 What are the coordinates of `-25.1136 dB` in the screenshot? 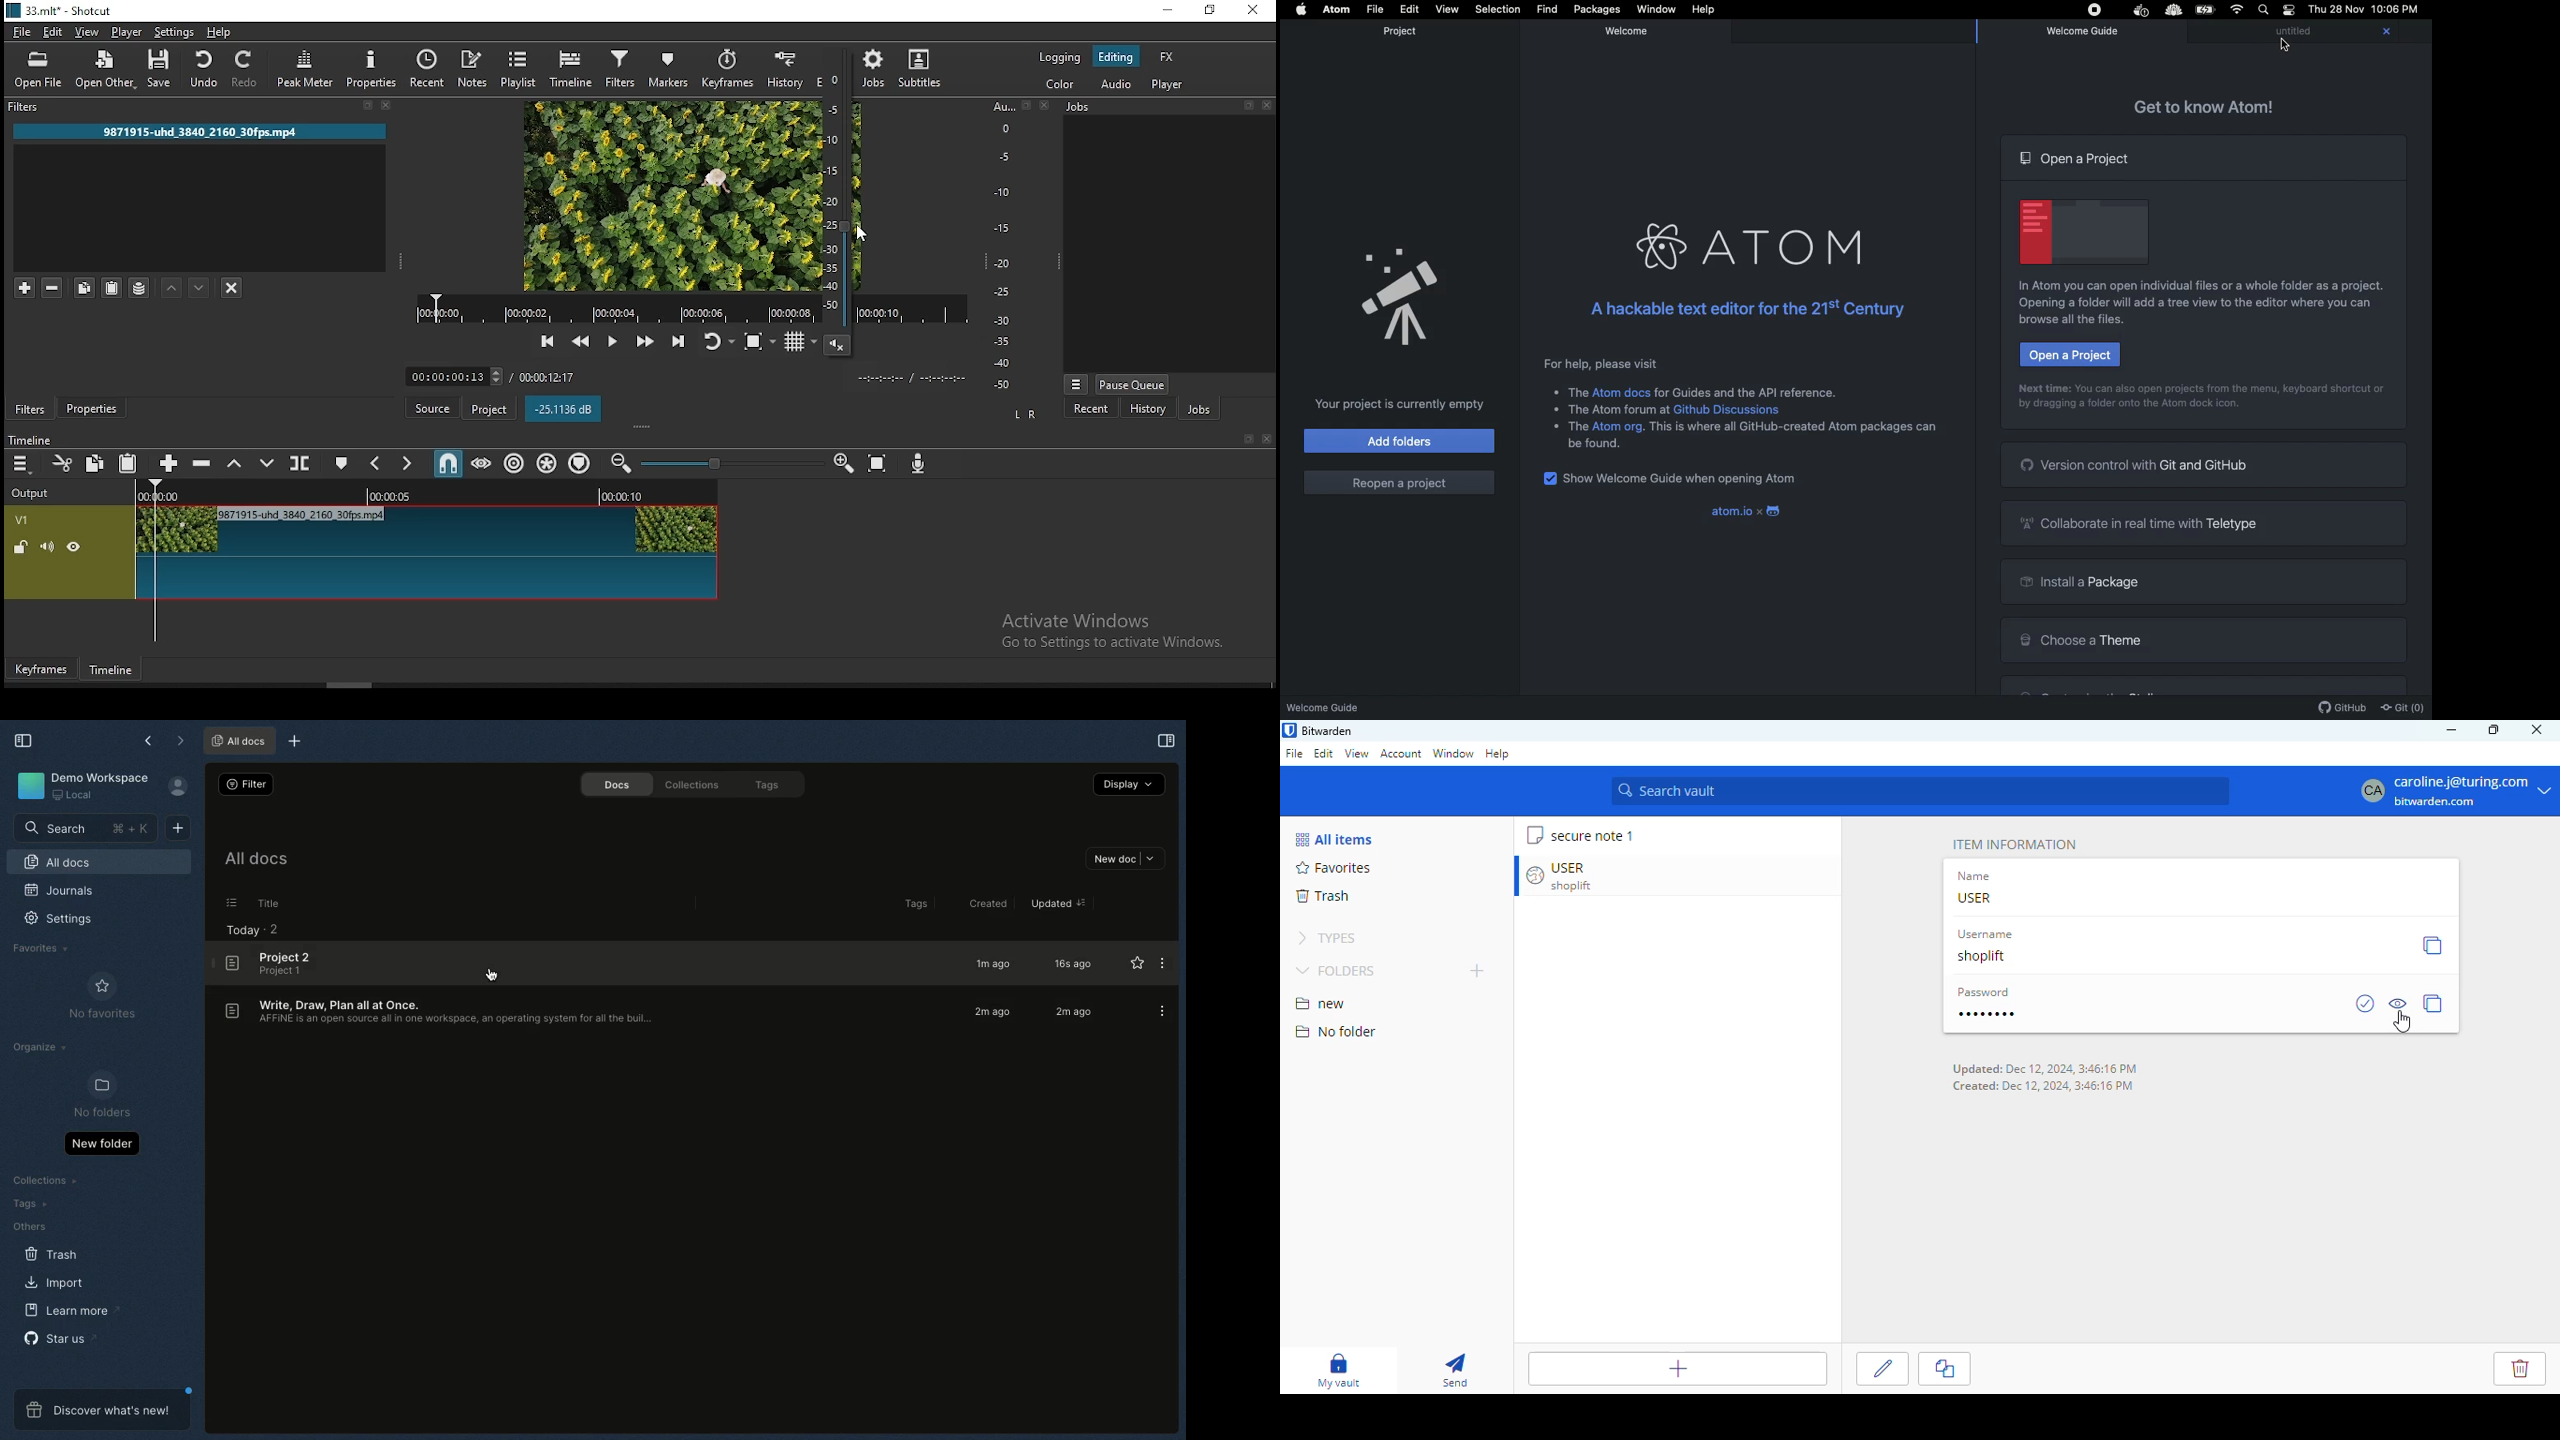 It's located at (564, 410).